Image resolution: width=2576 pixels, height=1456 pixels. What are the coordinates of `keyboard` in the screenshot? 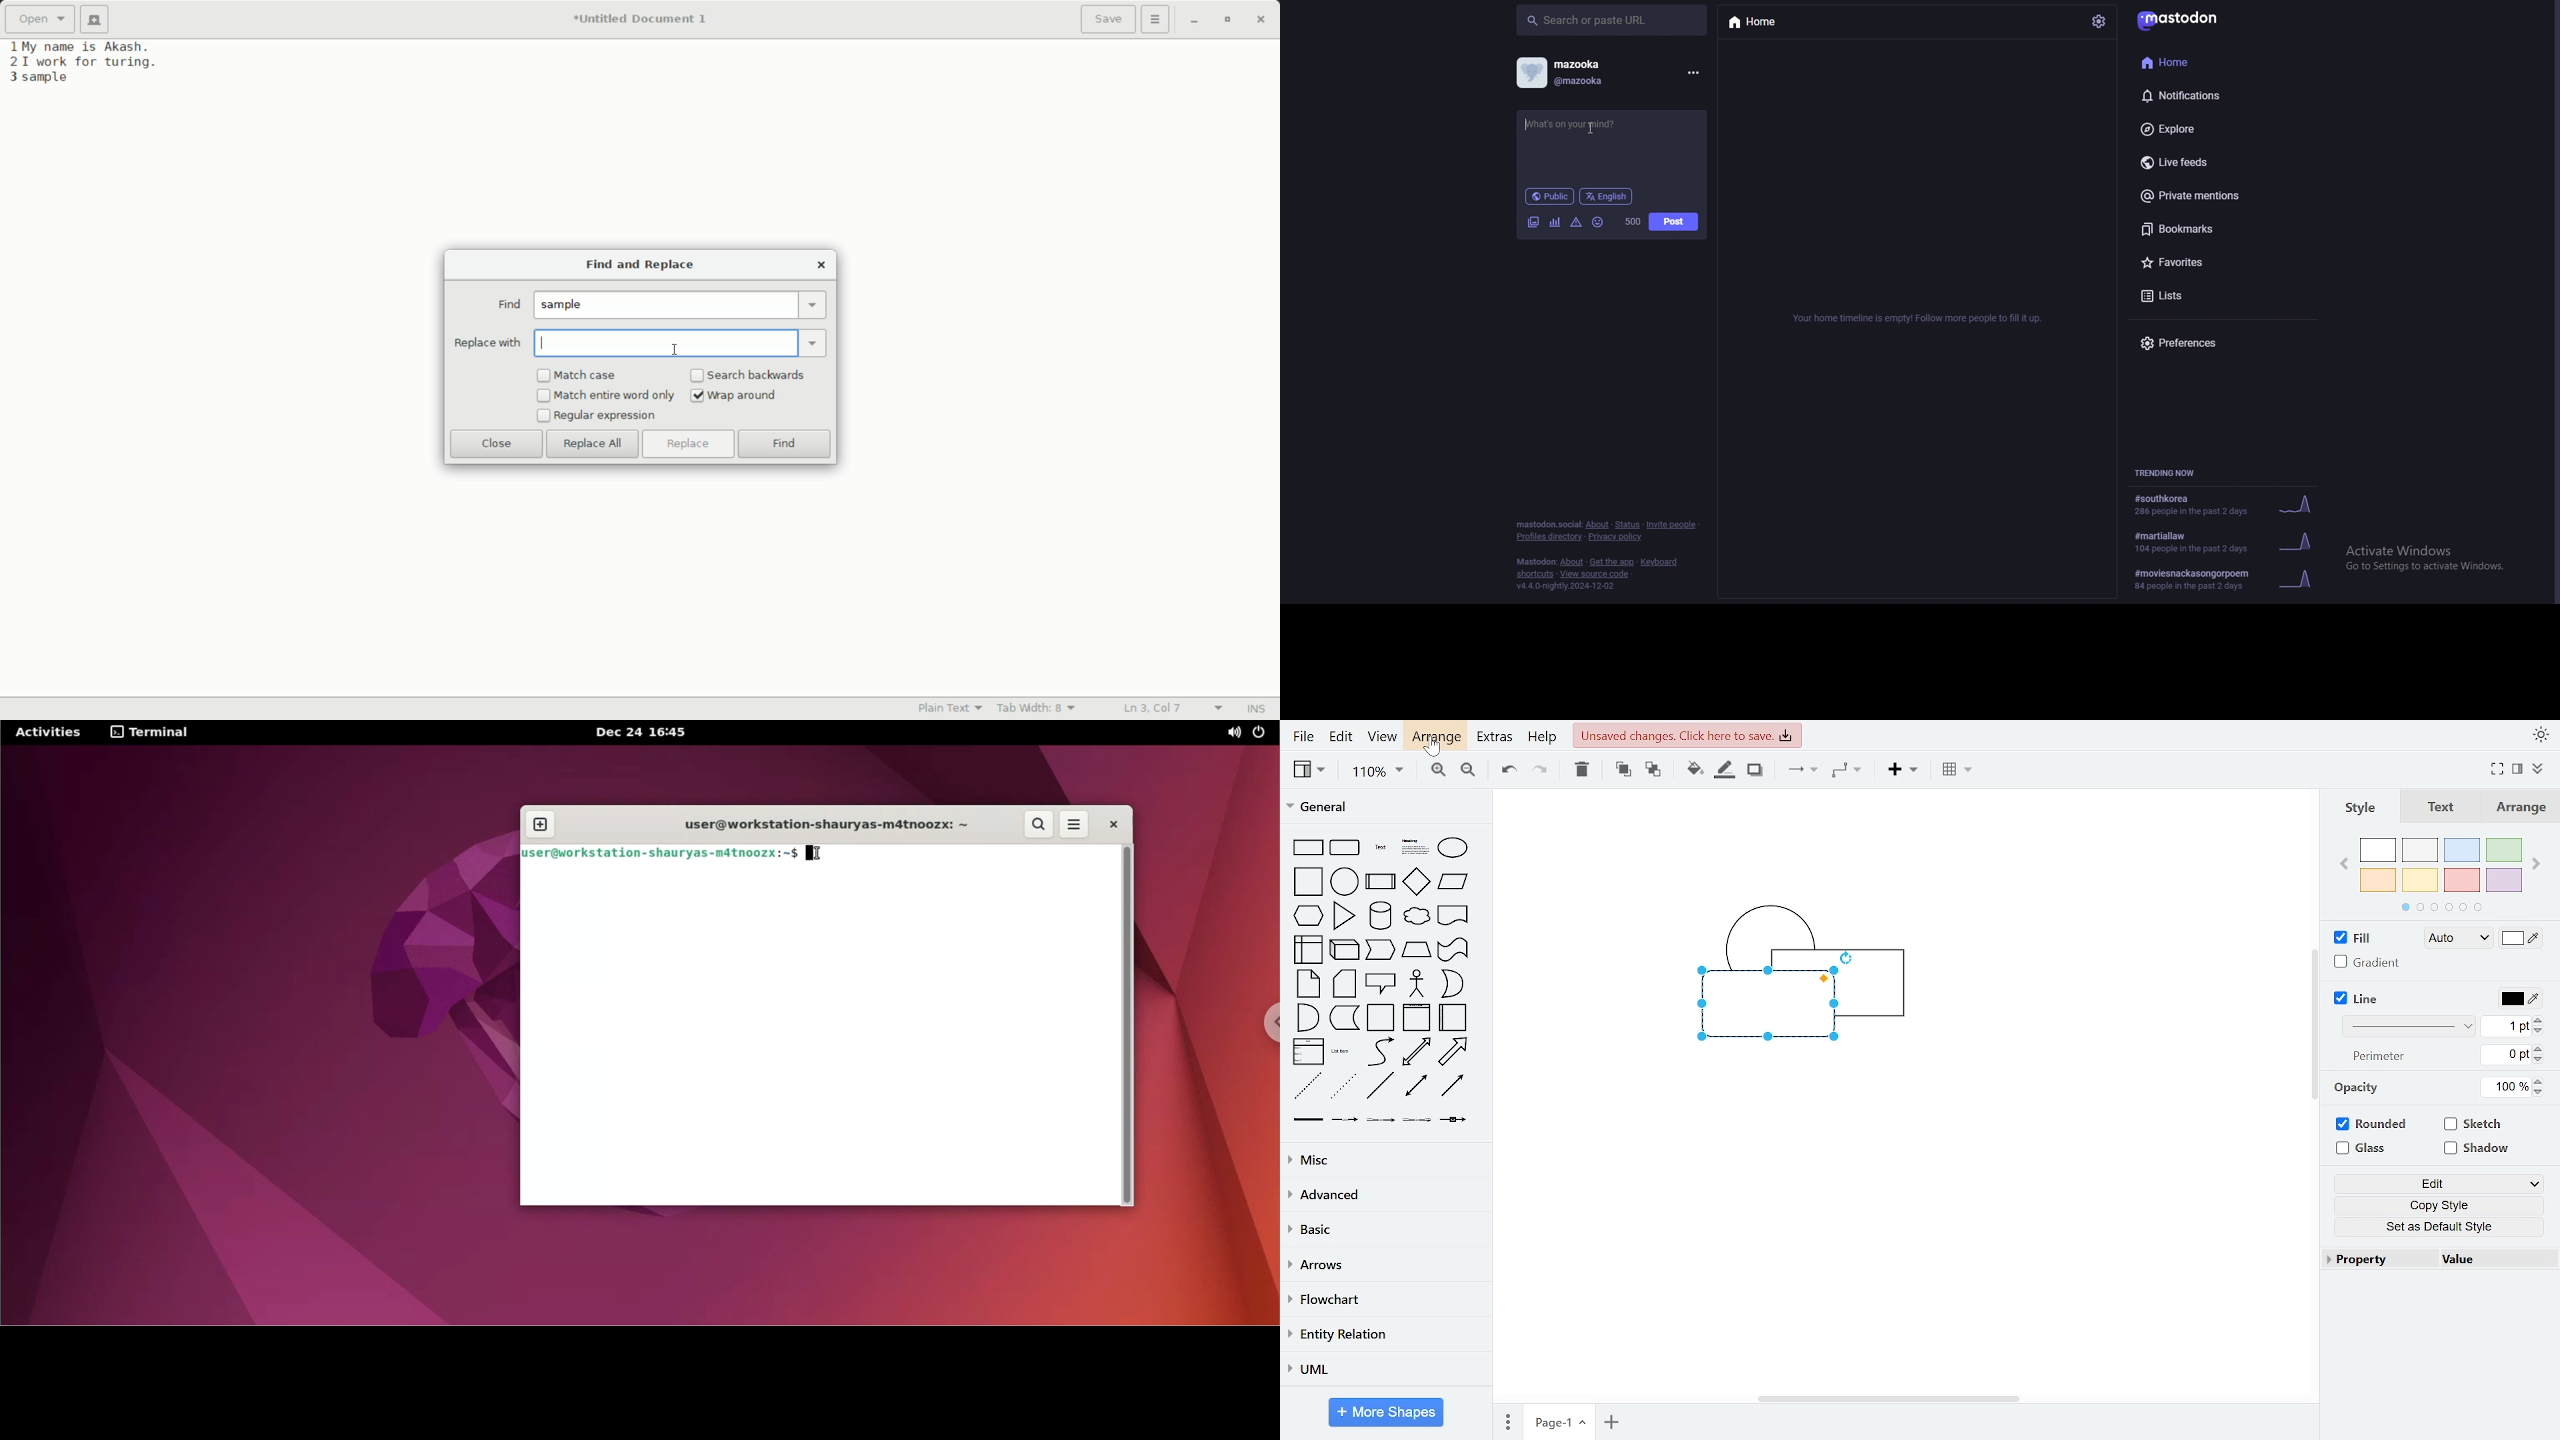 It's located at (1661, 562).